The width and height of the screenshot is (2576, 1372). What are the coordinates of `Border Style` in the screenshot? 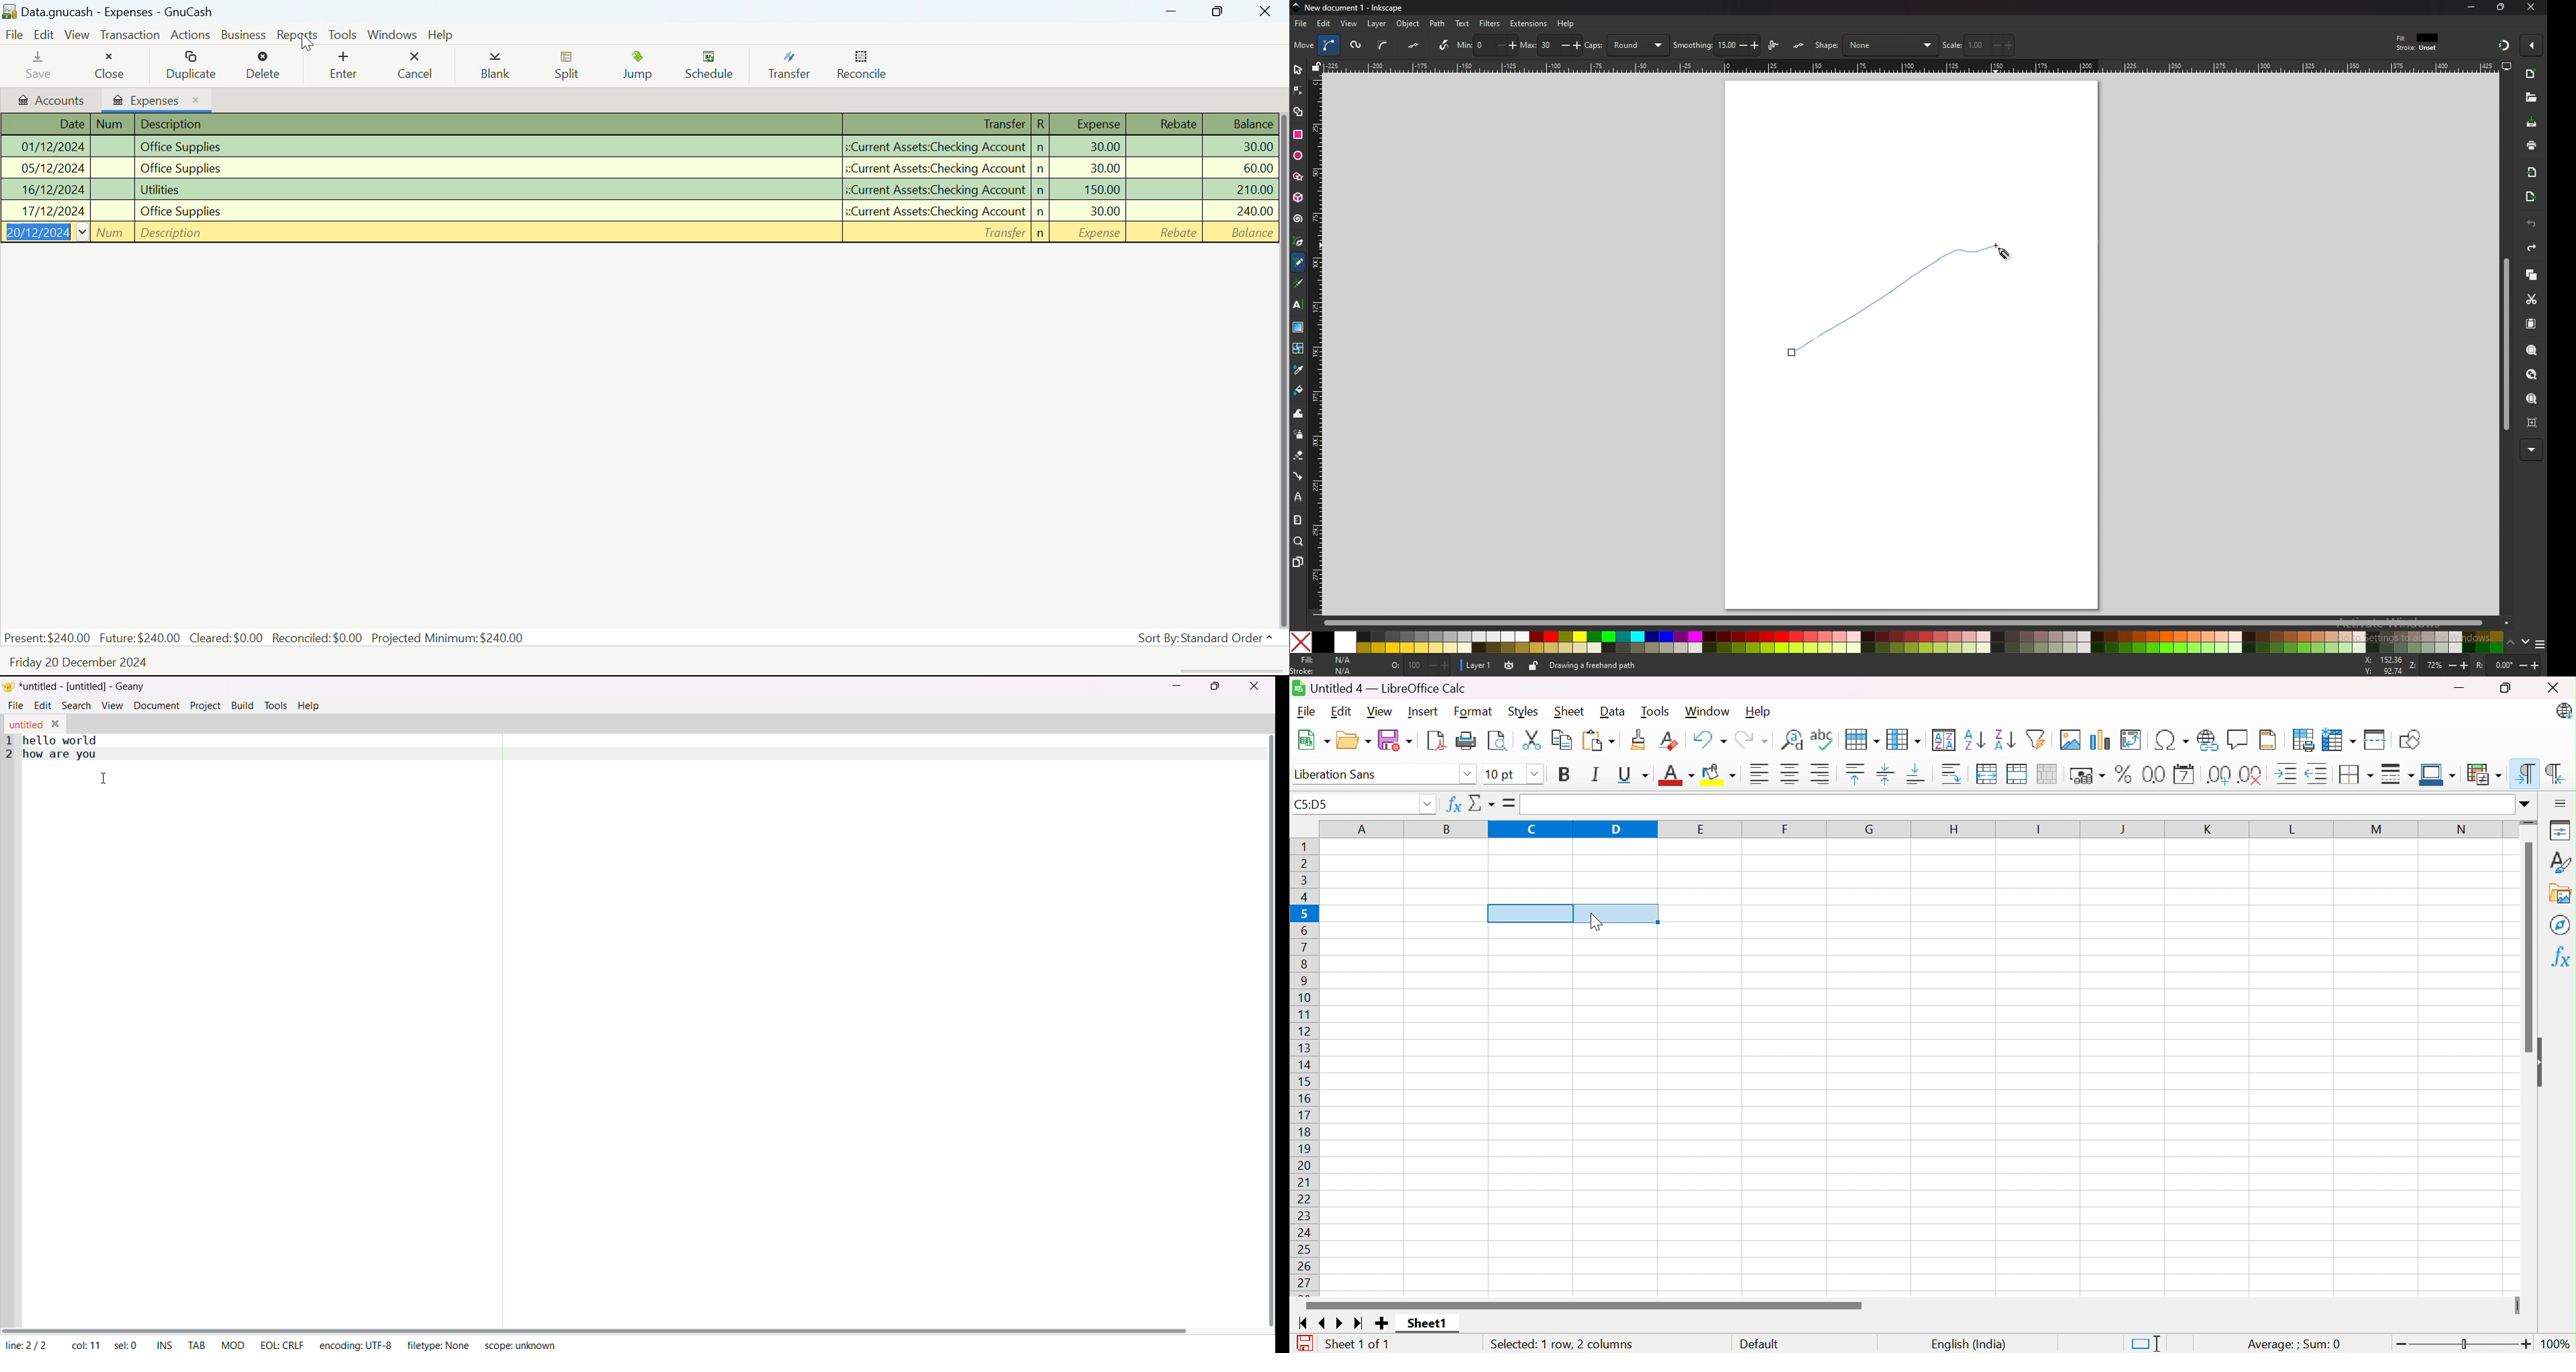 It's located at (2398, 774).